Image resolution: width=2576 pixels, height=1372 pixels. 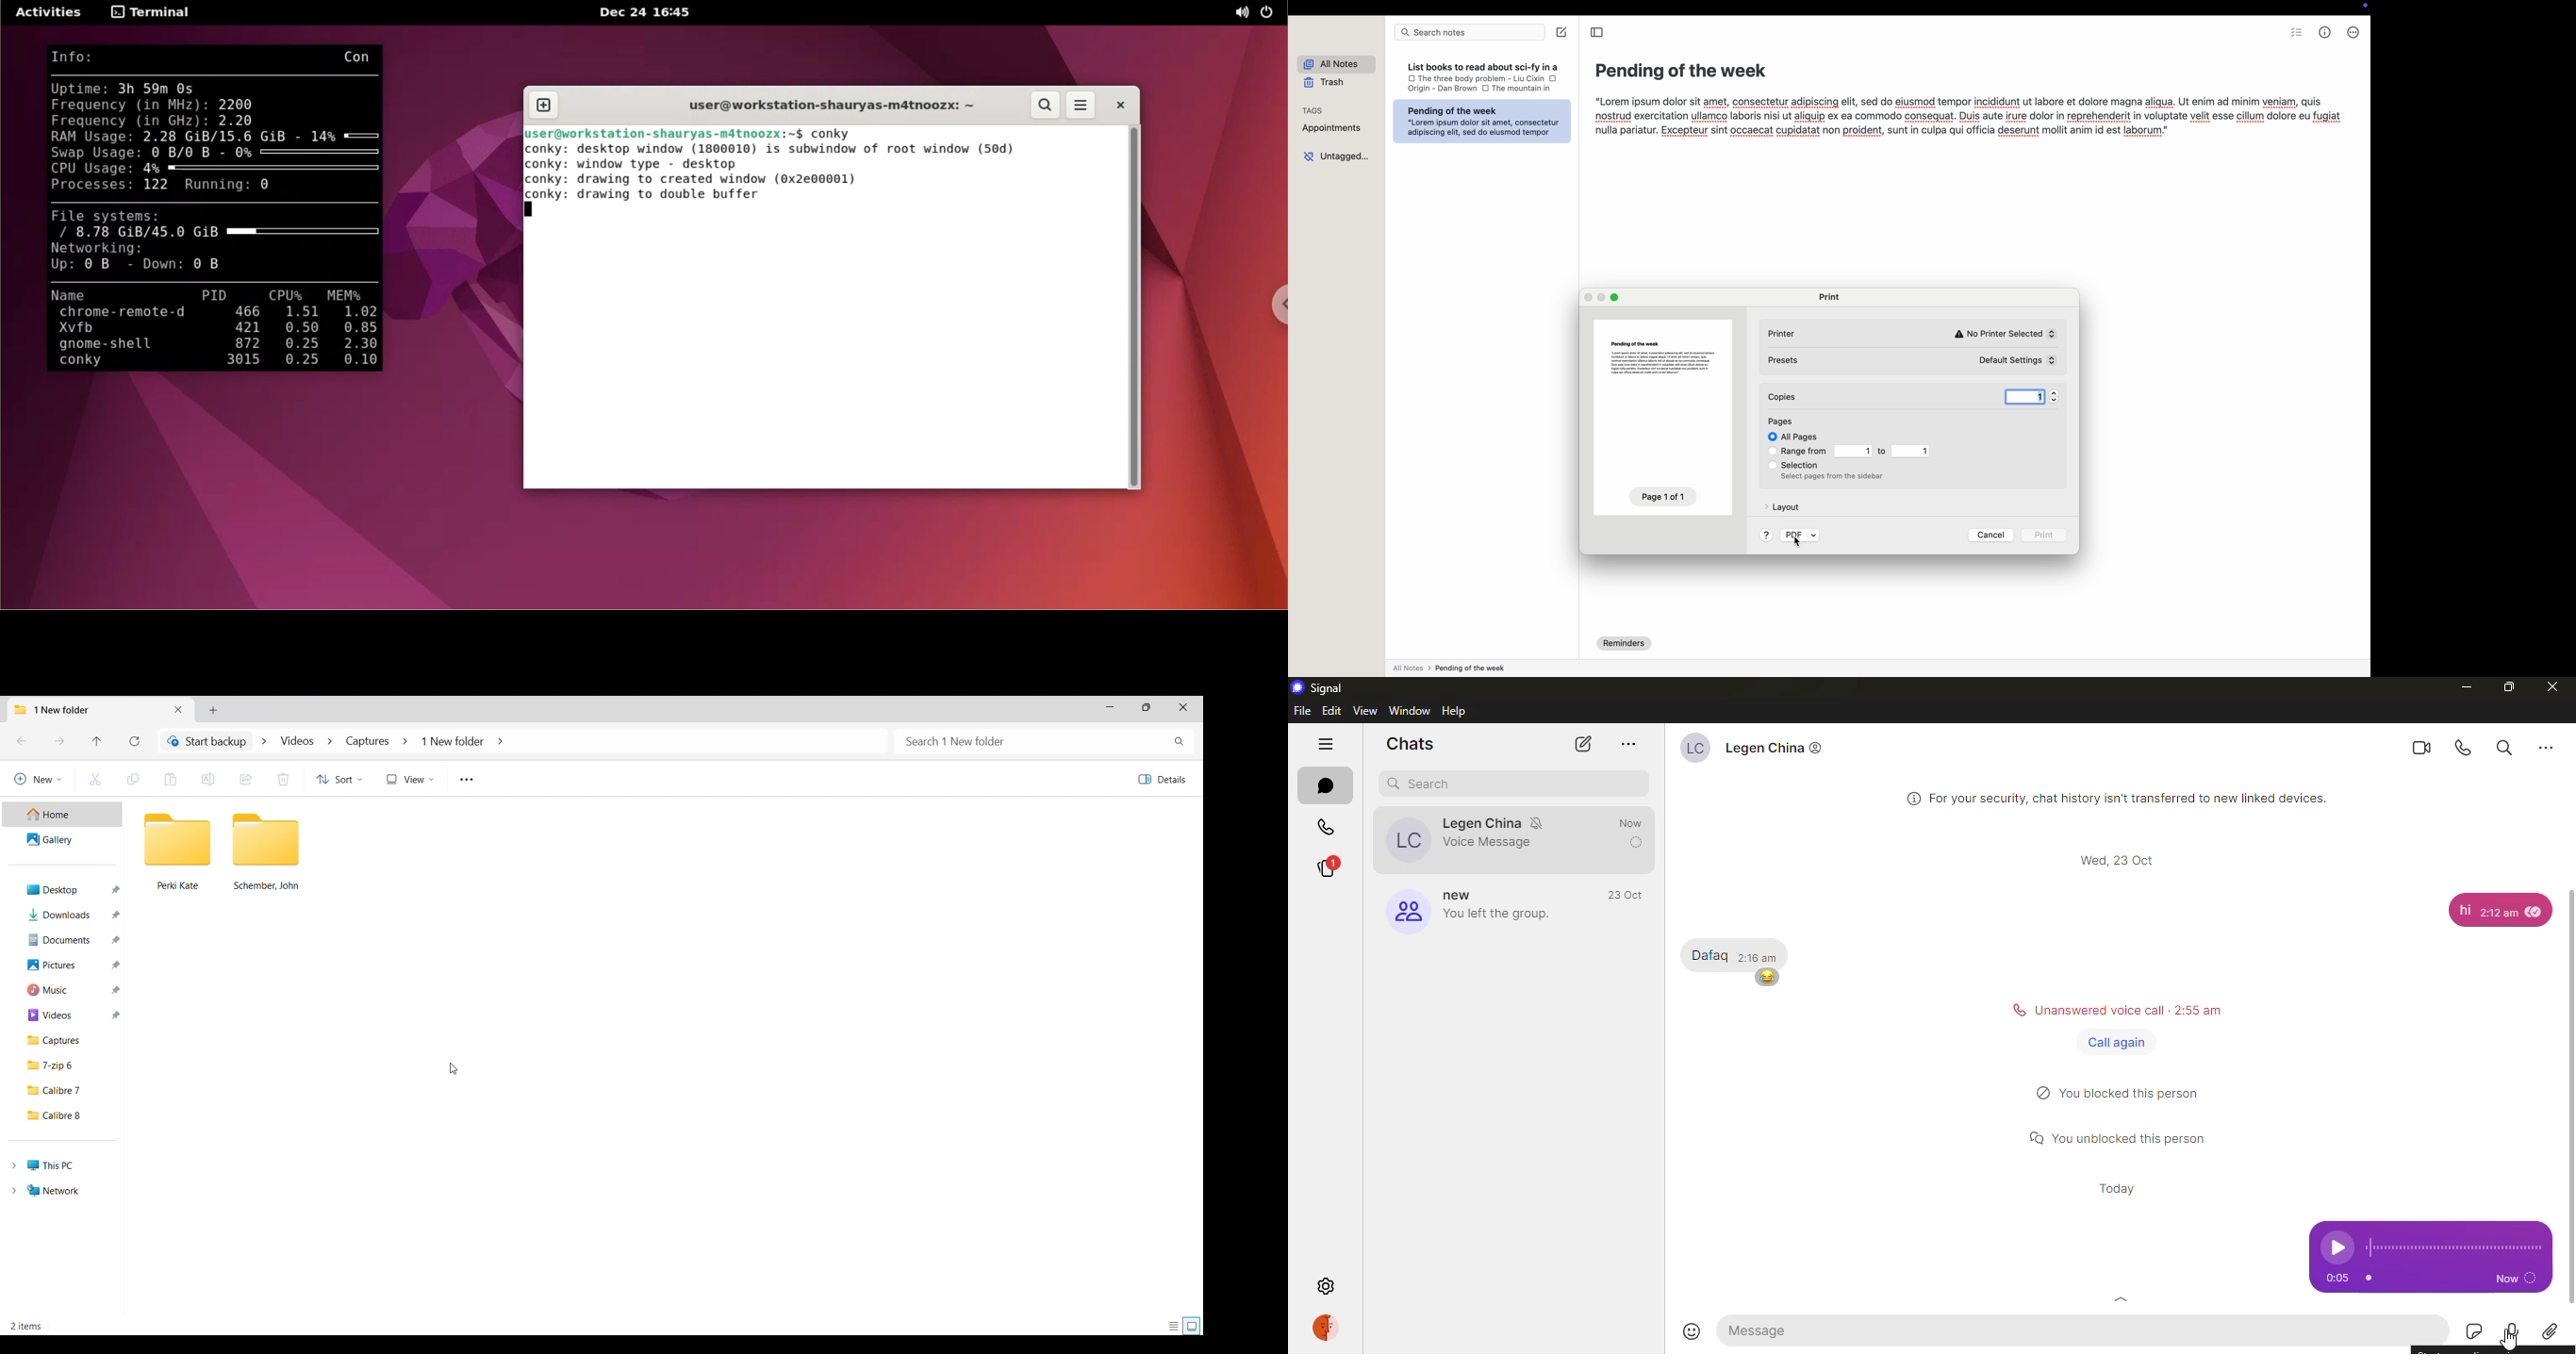 I want to click on stop, so click(x=2369, y=1278).